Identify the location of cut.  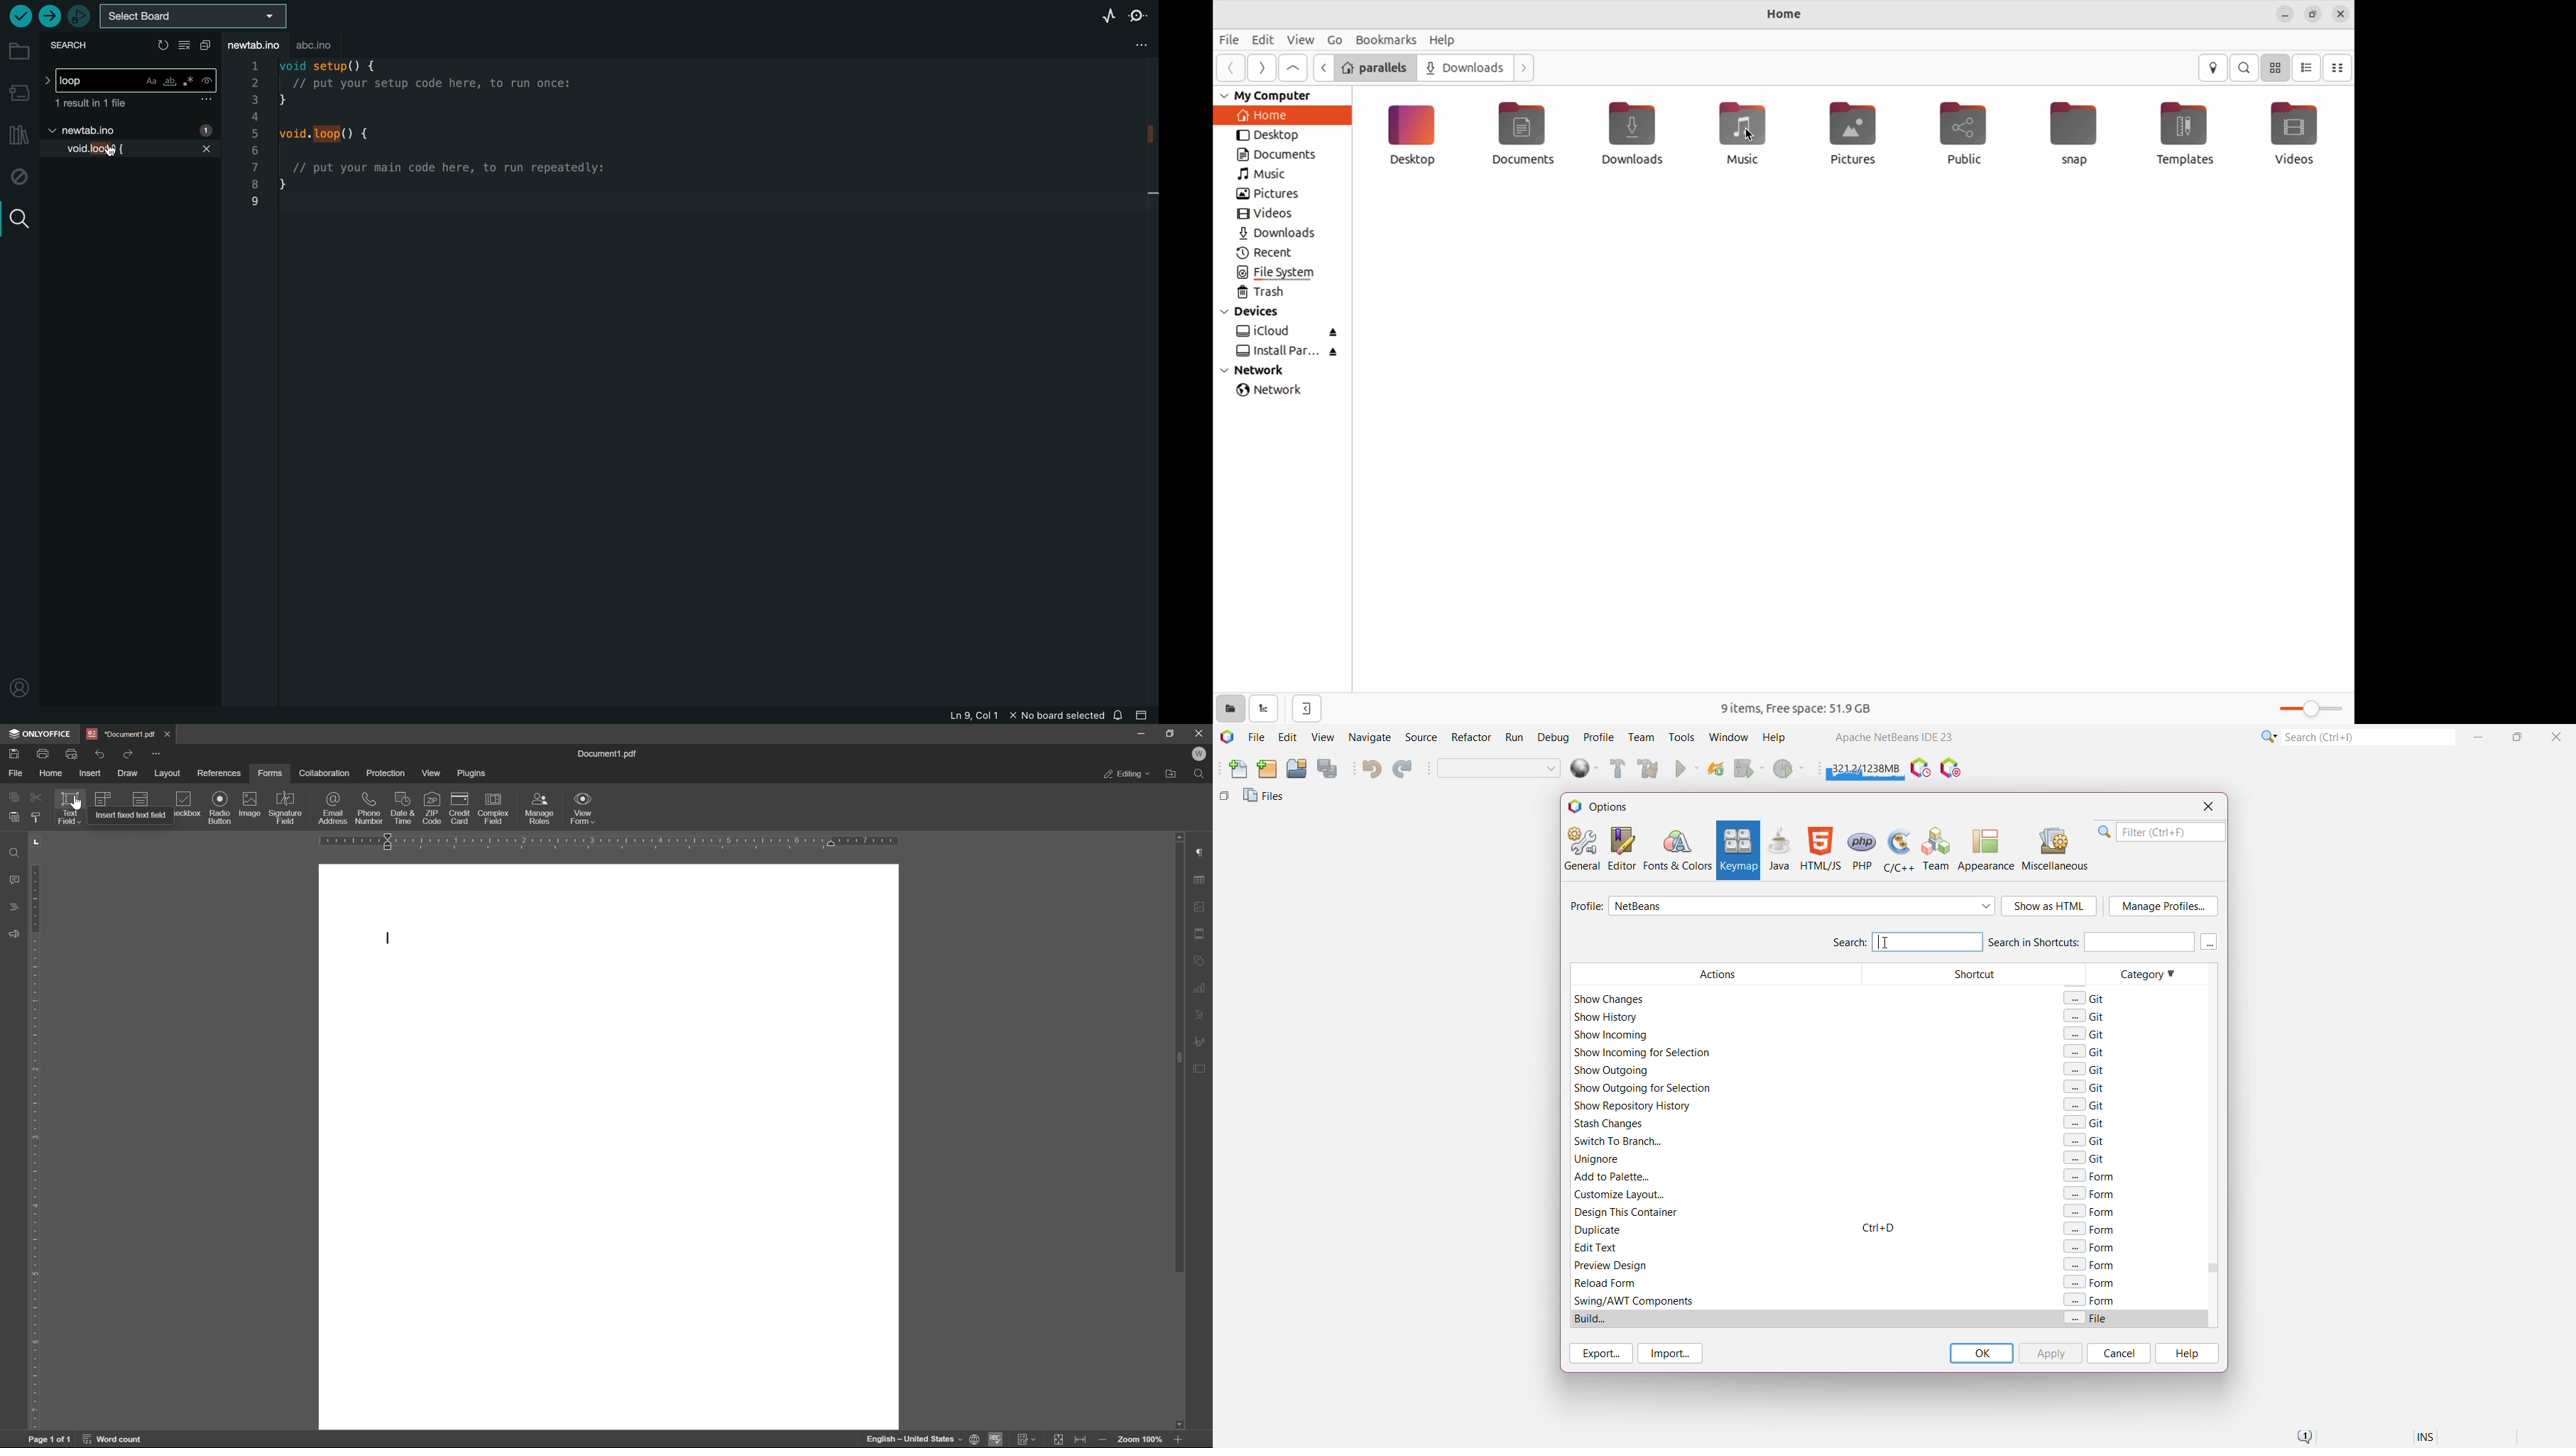
(36, 796).